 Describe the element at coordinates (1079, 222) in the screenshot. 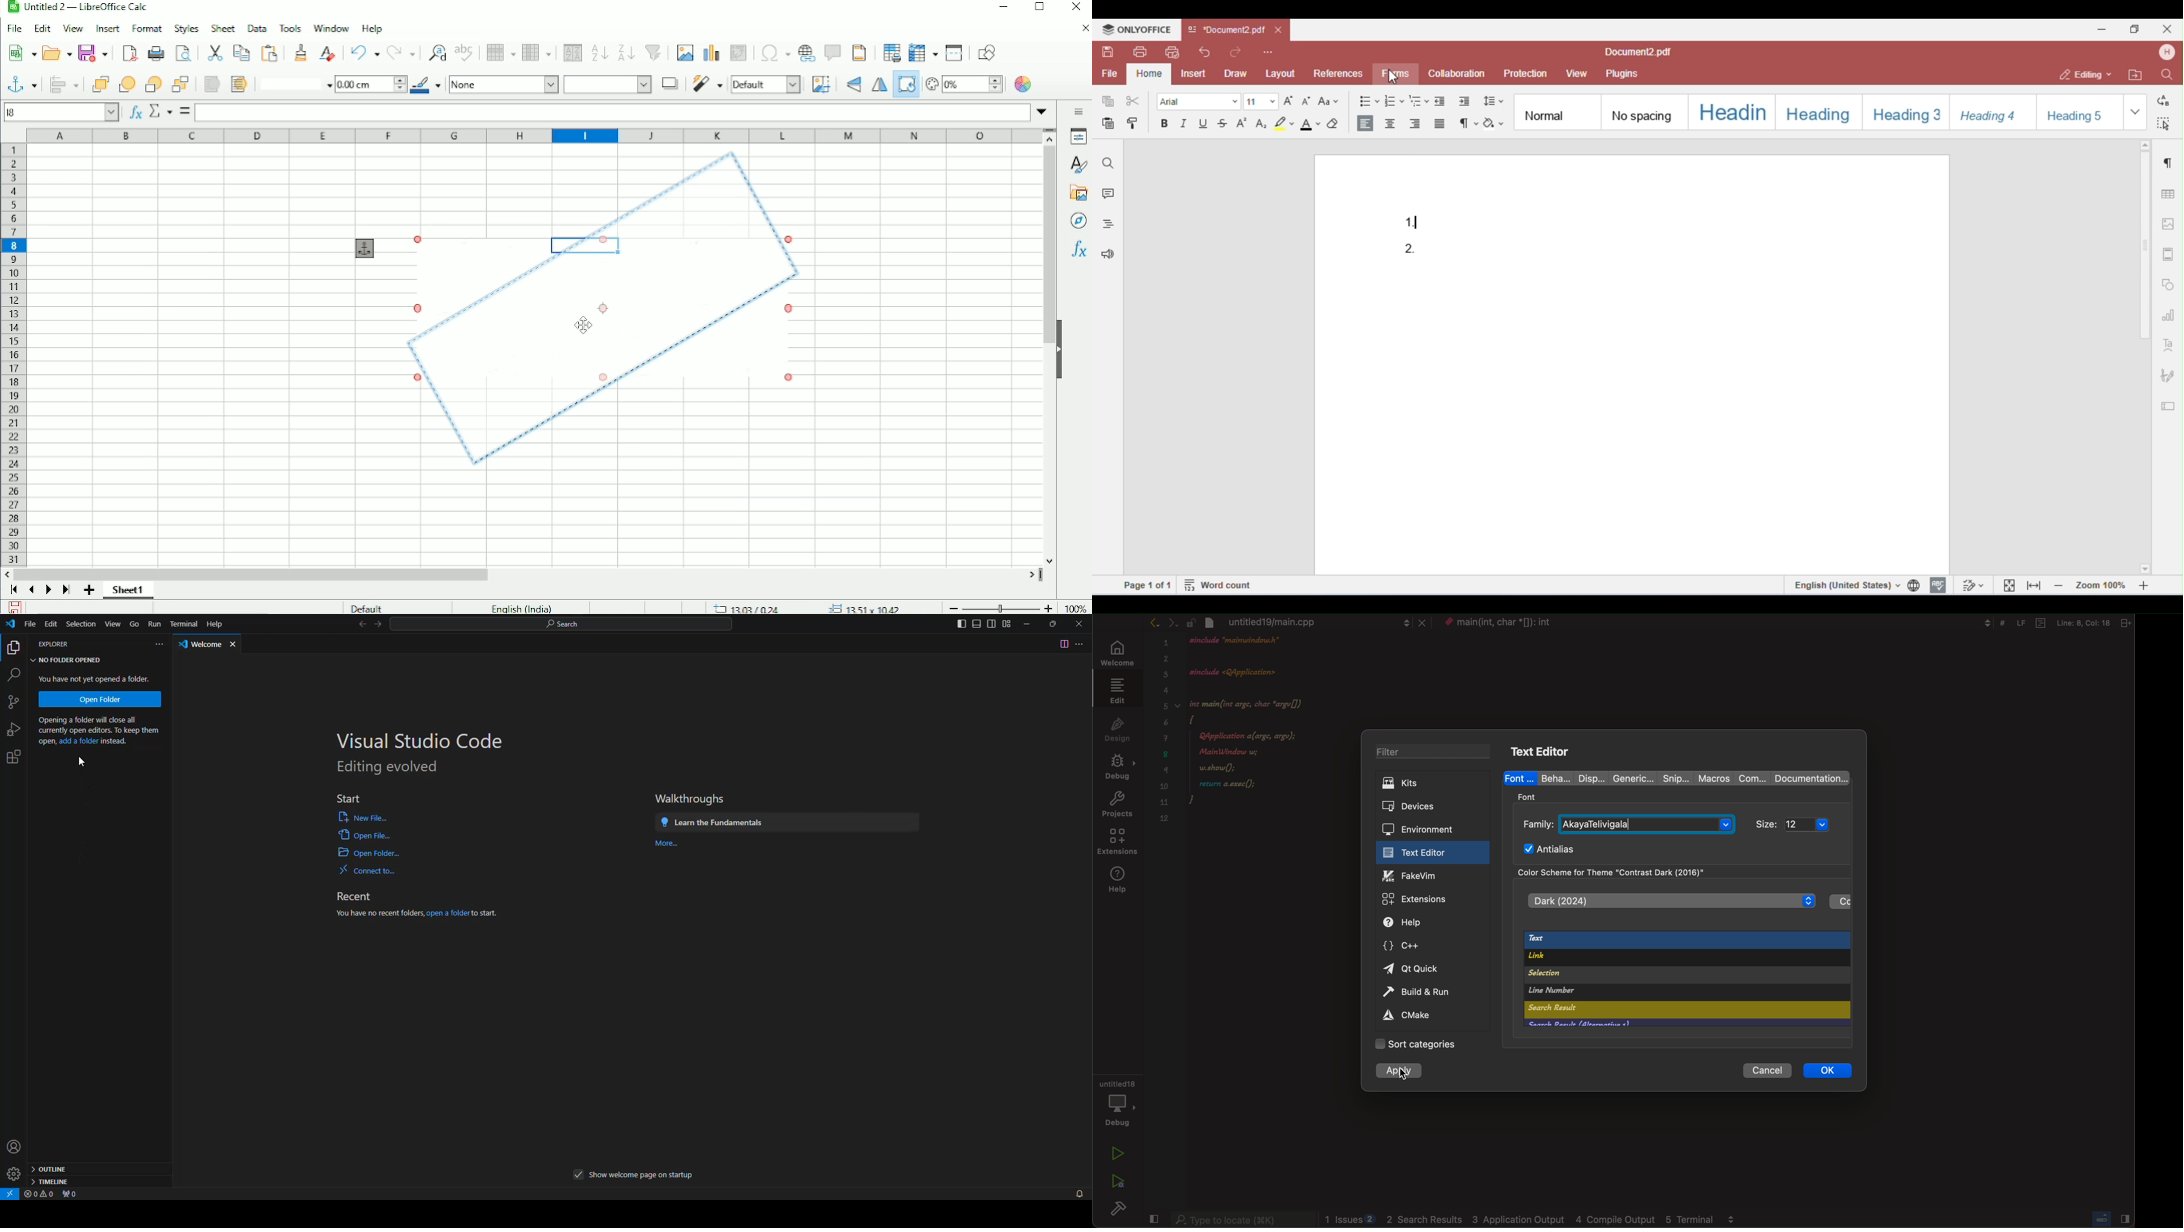

I see `Navigator` at that location.